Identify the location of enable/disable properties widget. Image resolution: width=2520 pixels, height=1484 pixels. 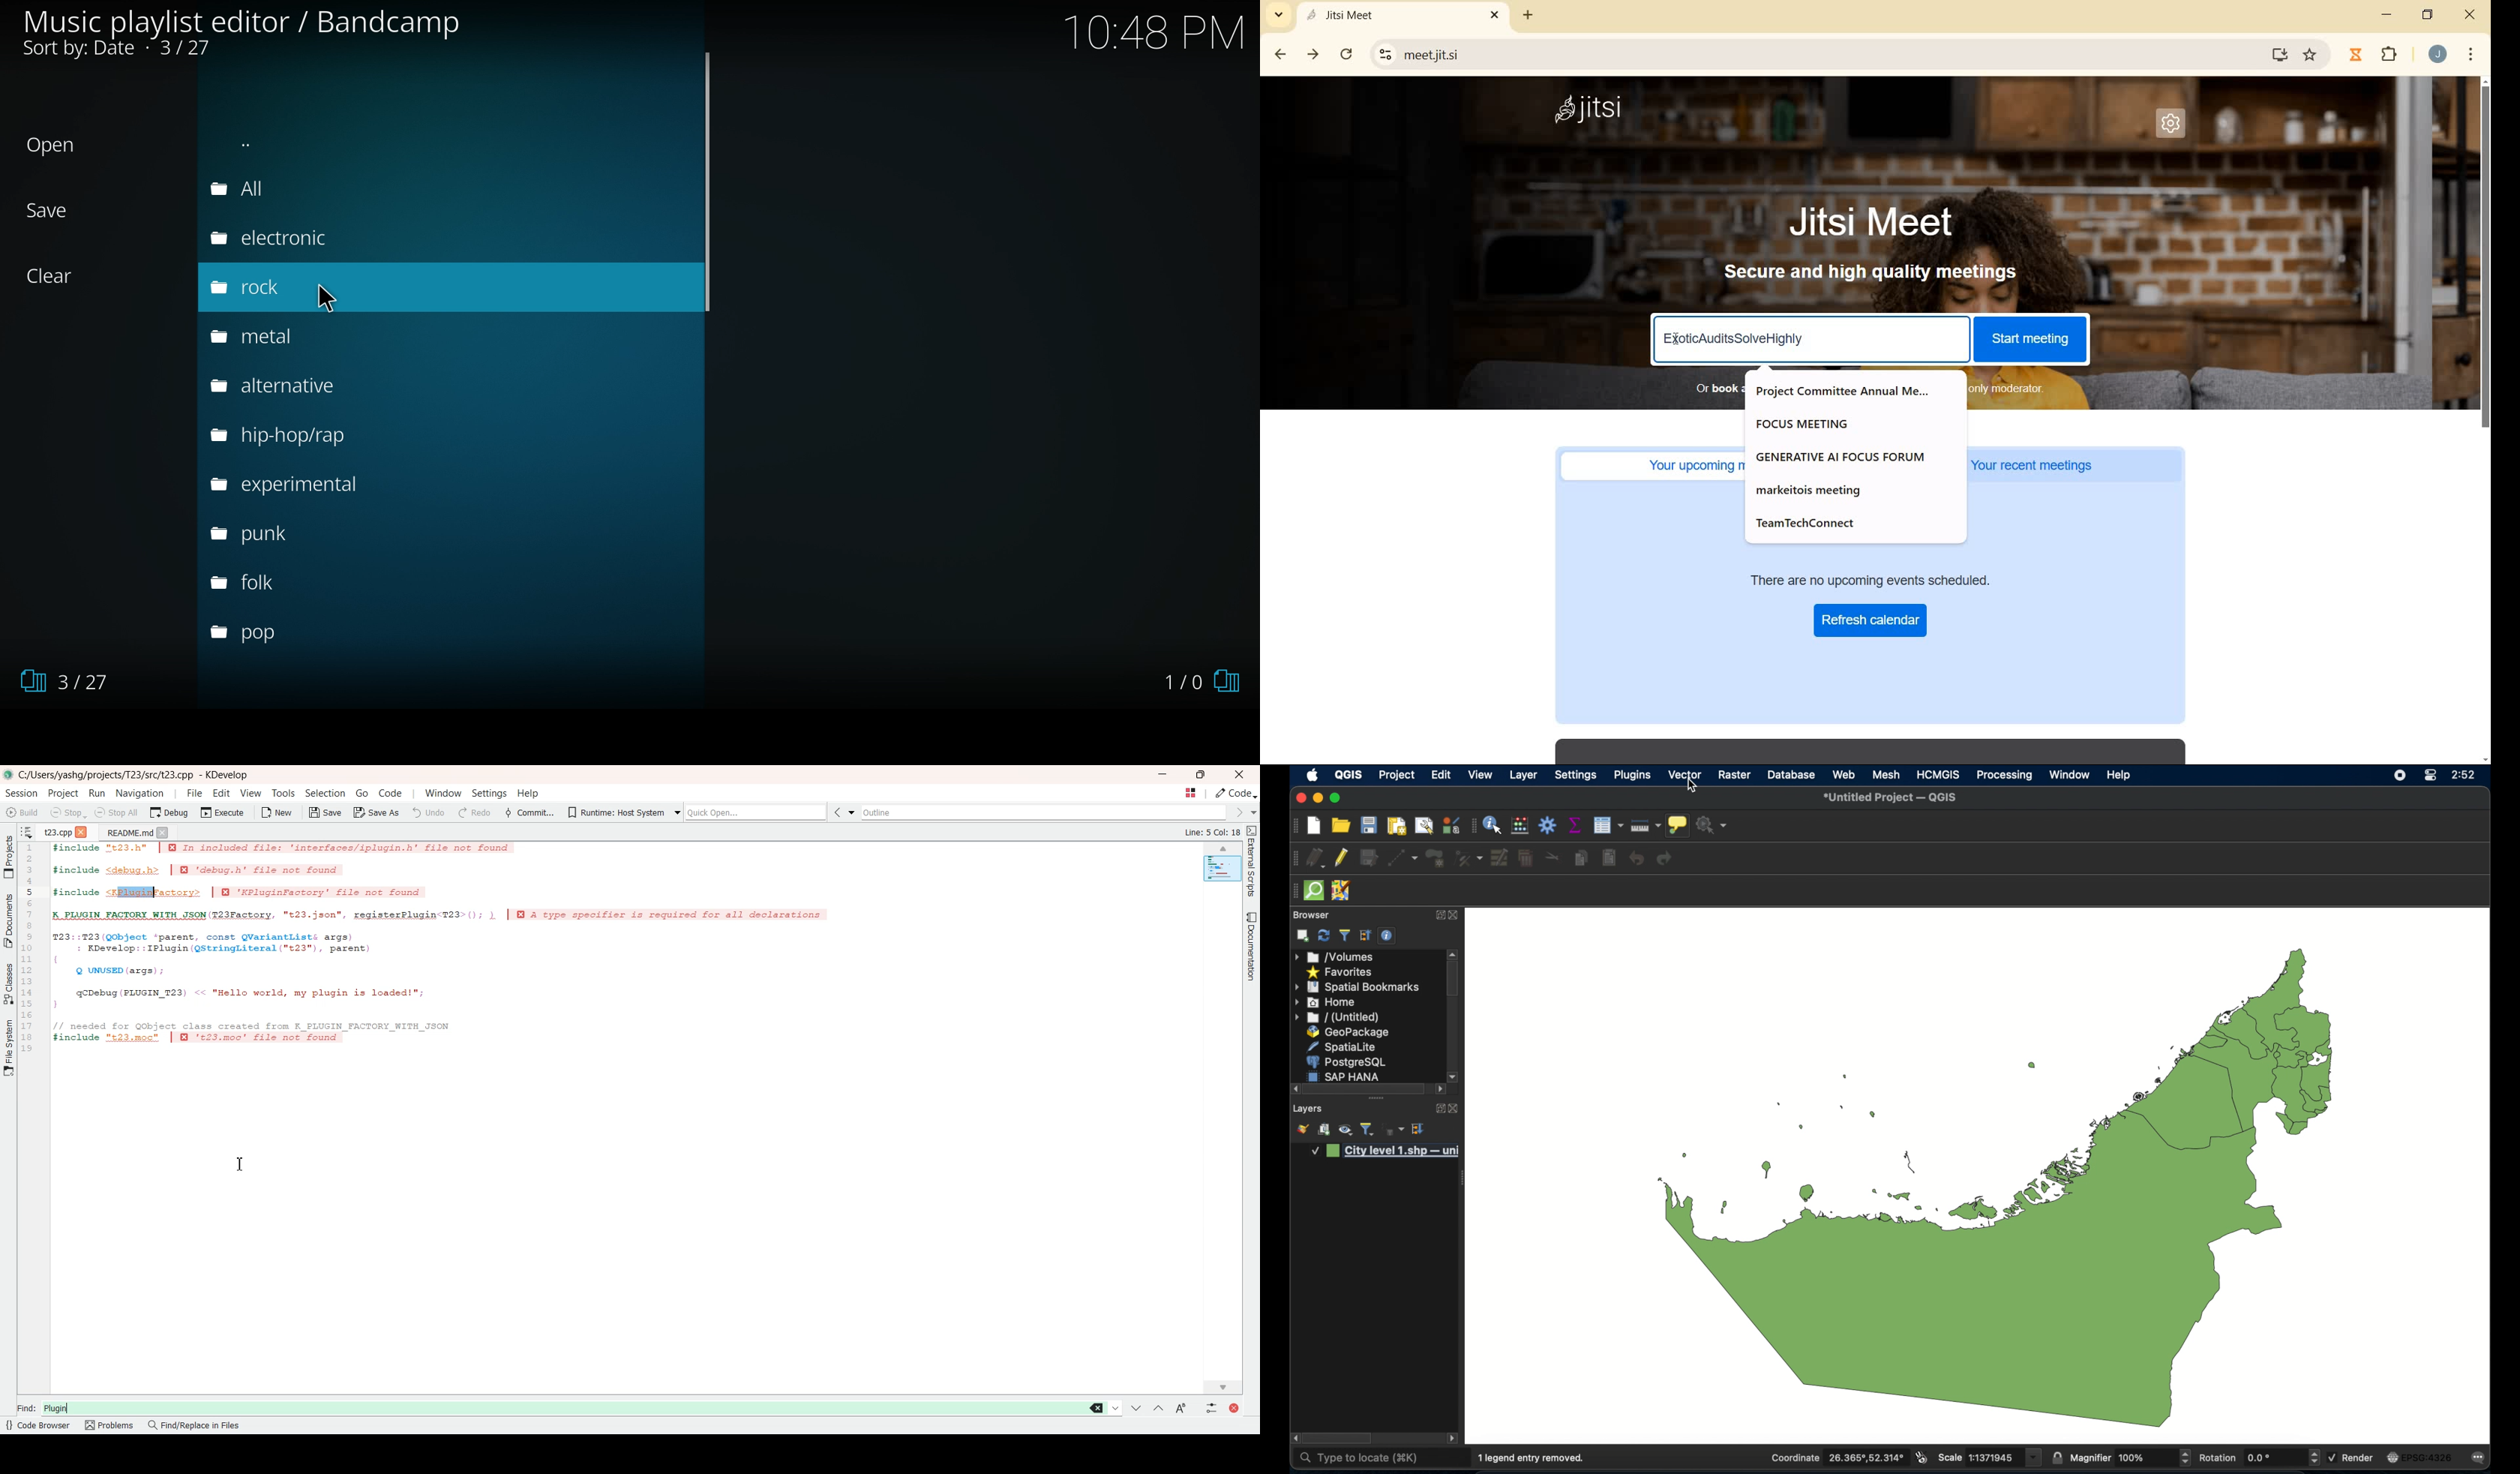
(1387, 936).